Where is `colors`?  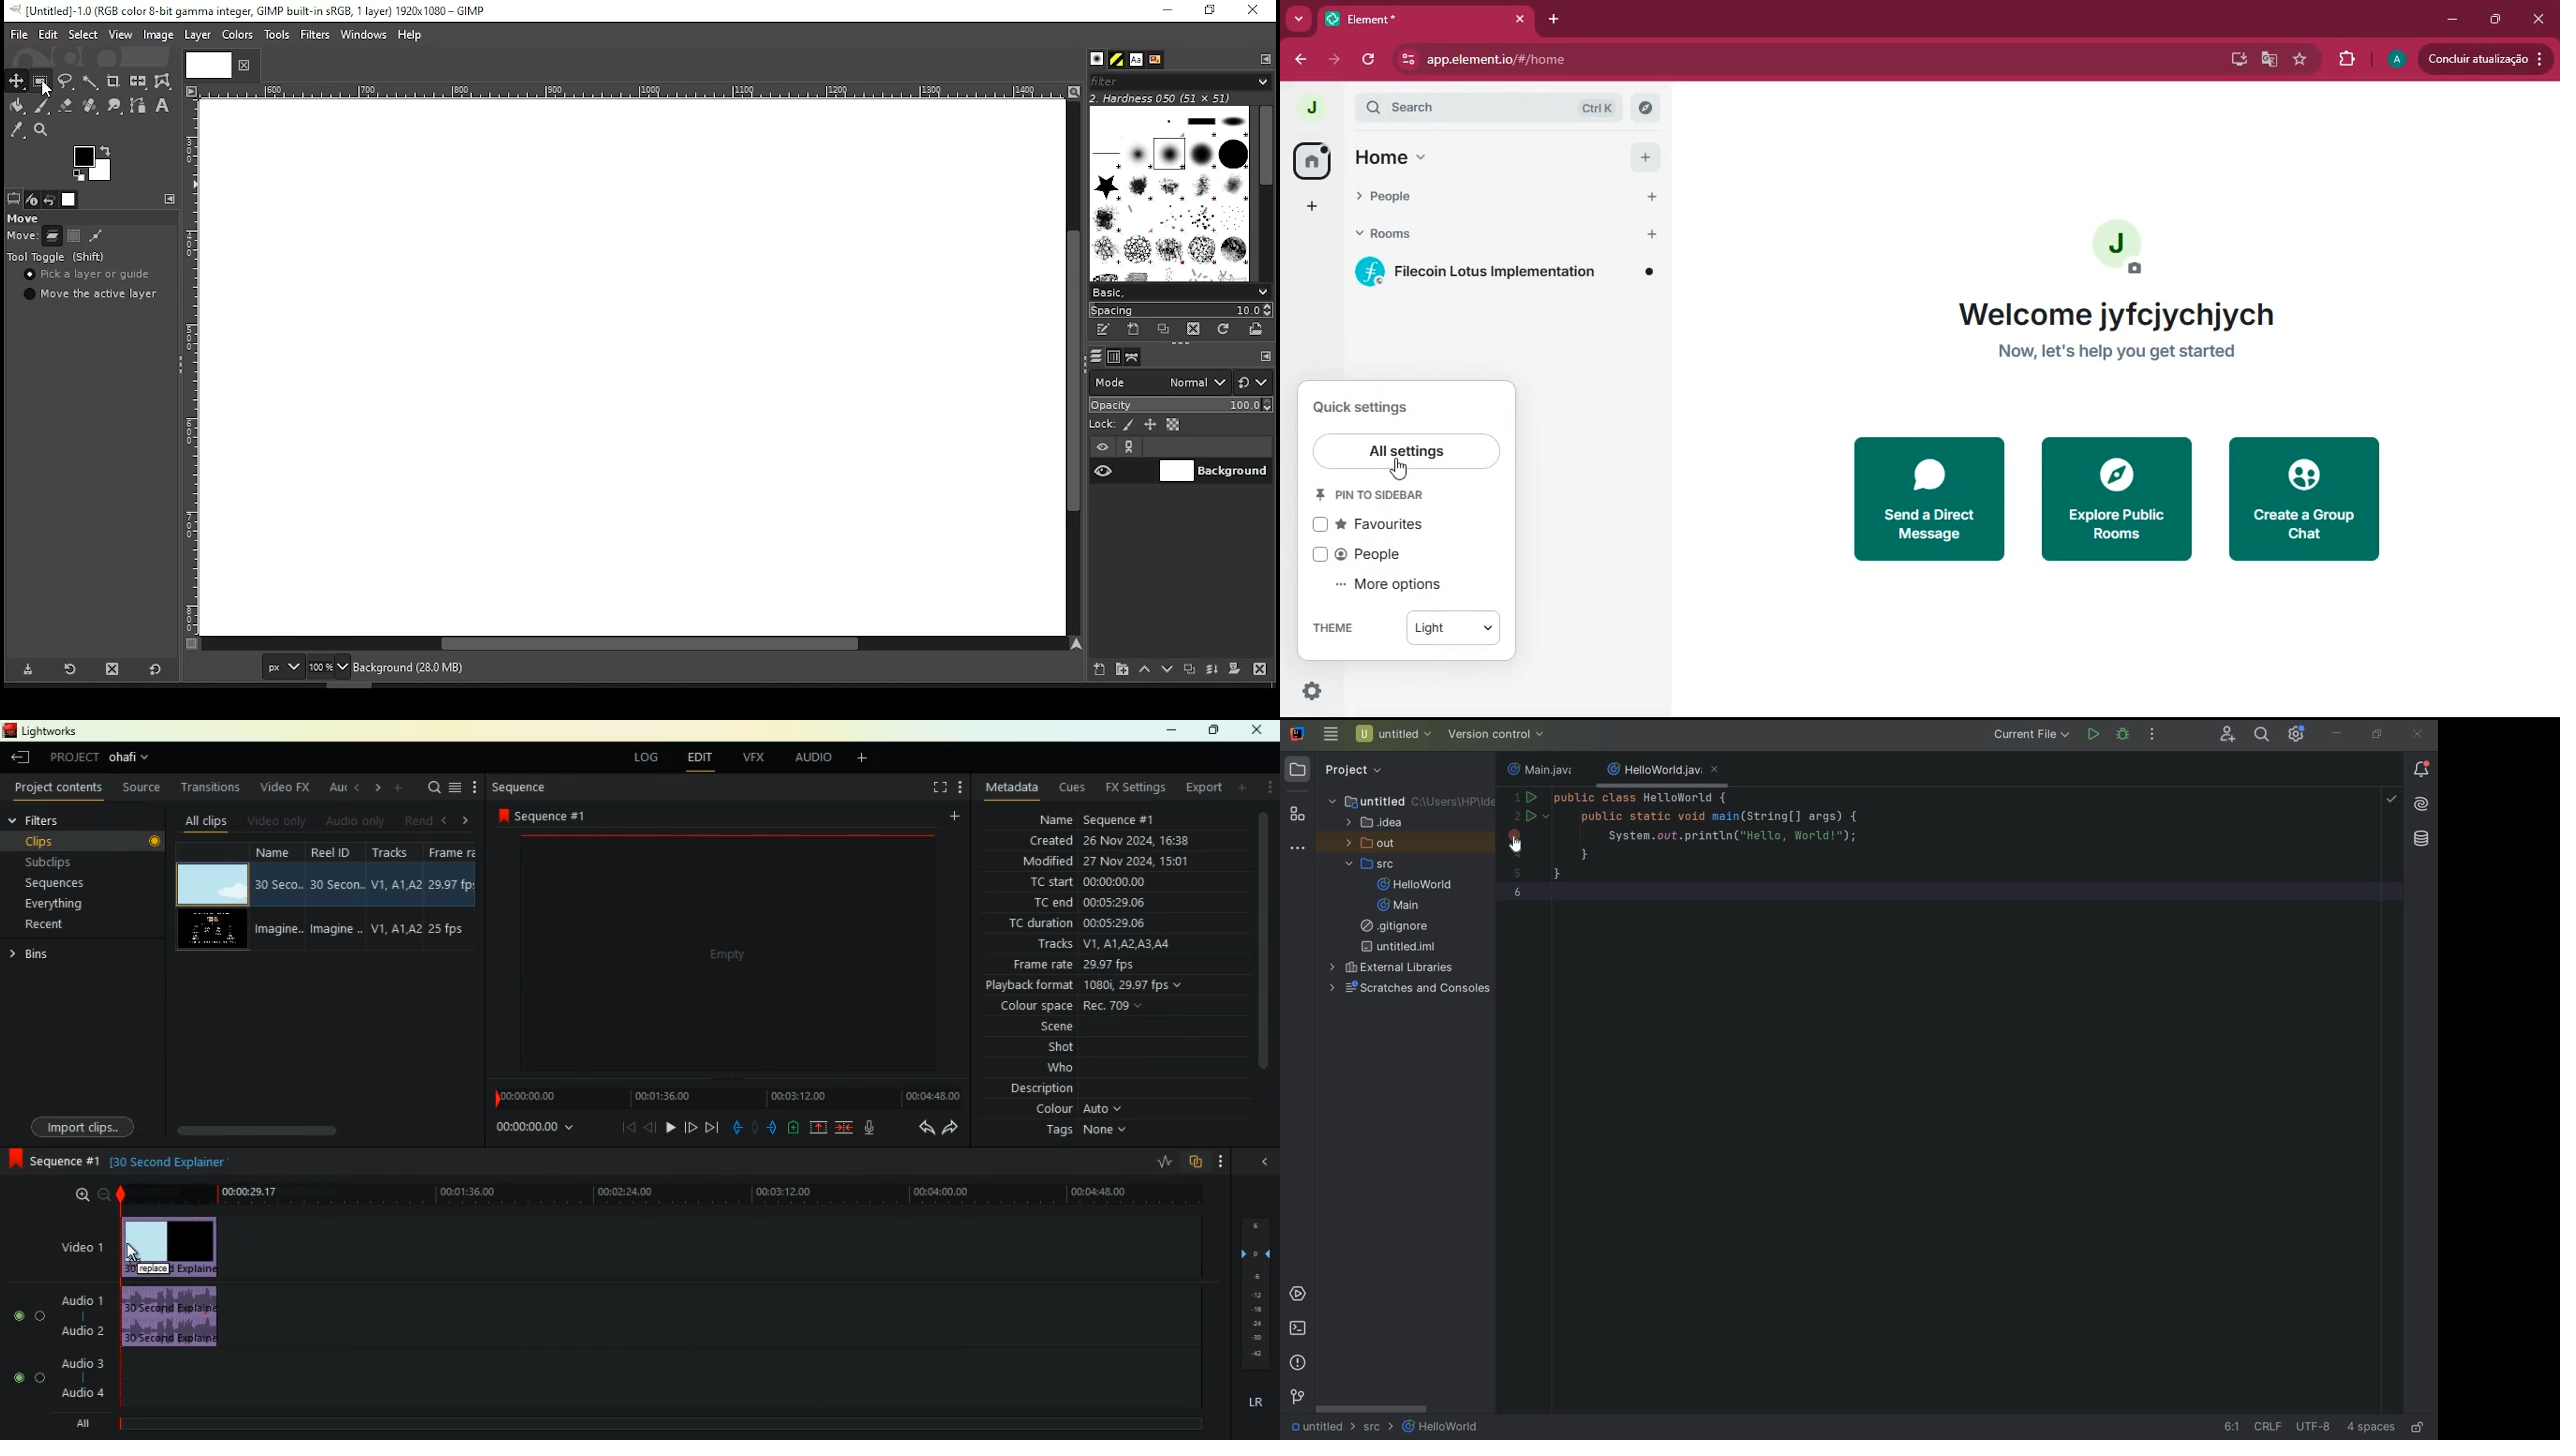 colors is located at coordinates (93, 163).